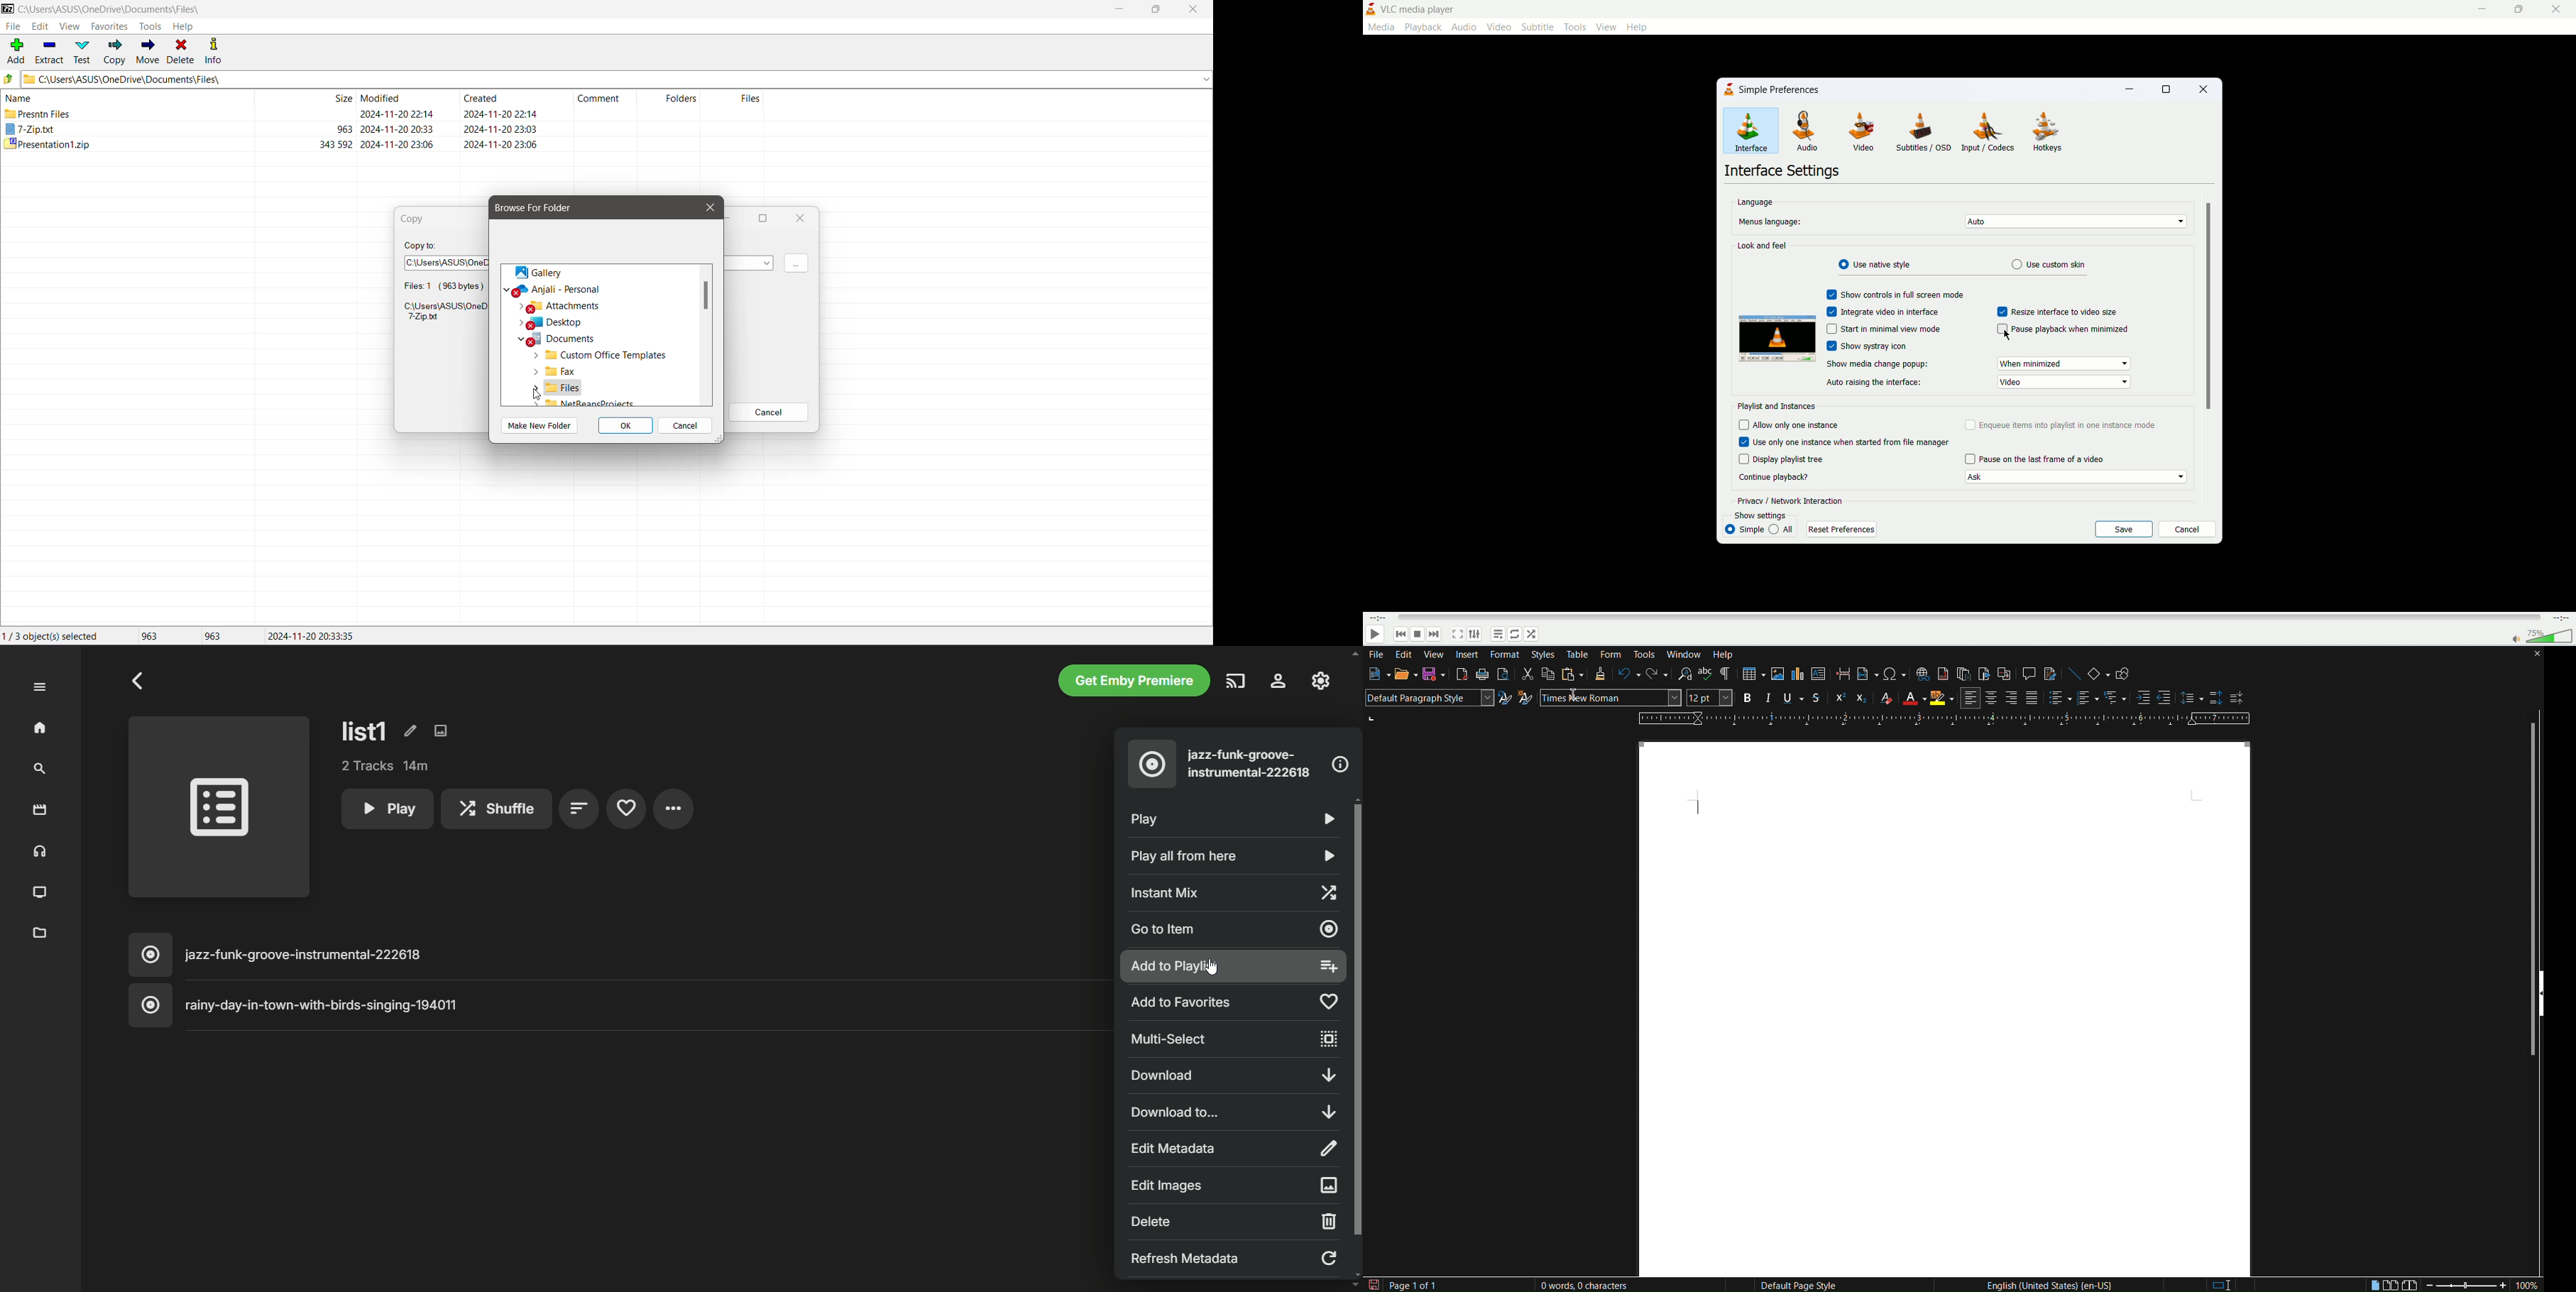 The width and height of the screenshot is (2576, 1316). I want to click on view, so click(1606, 27).